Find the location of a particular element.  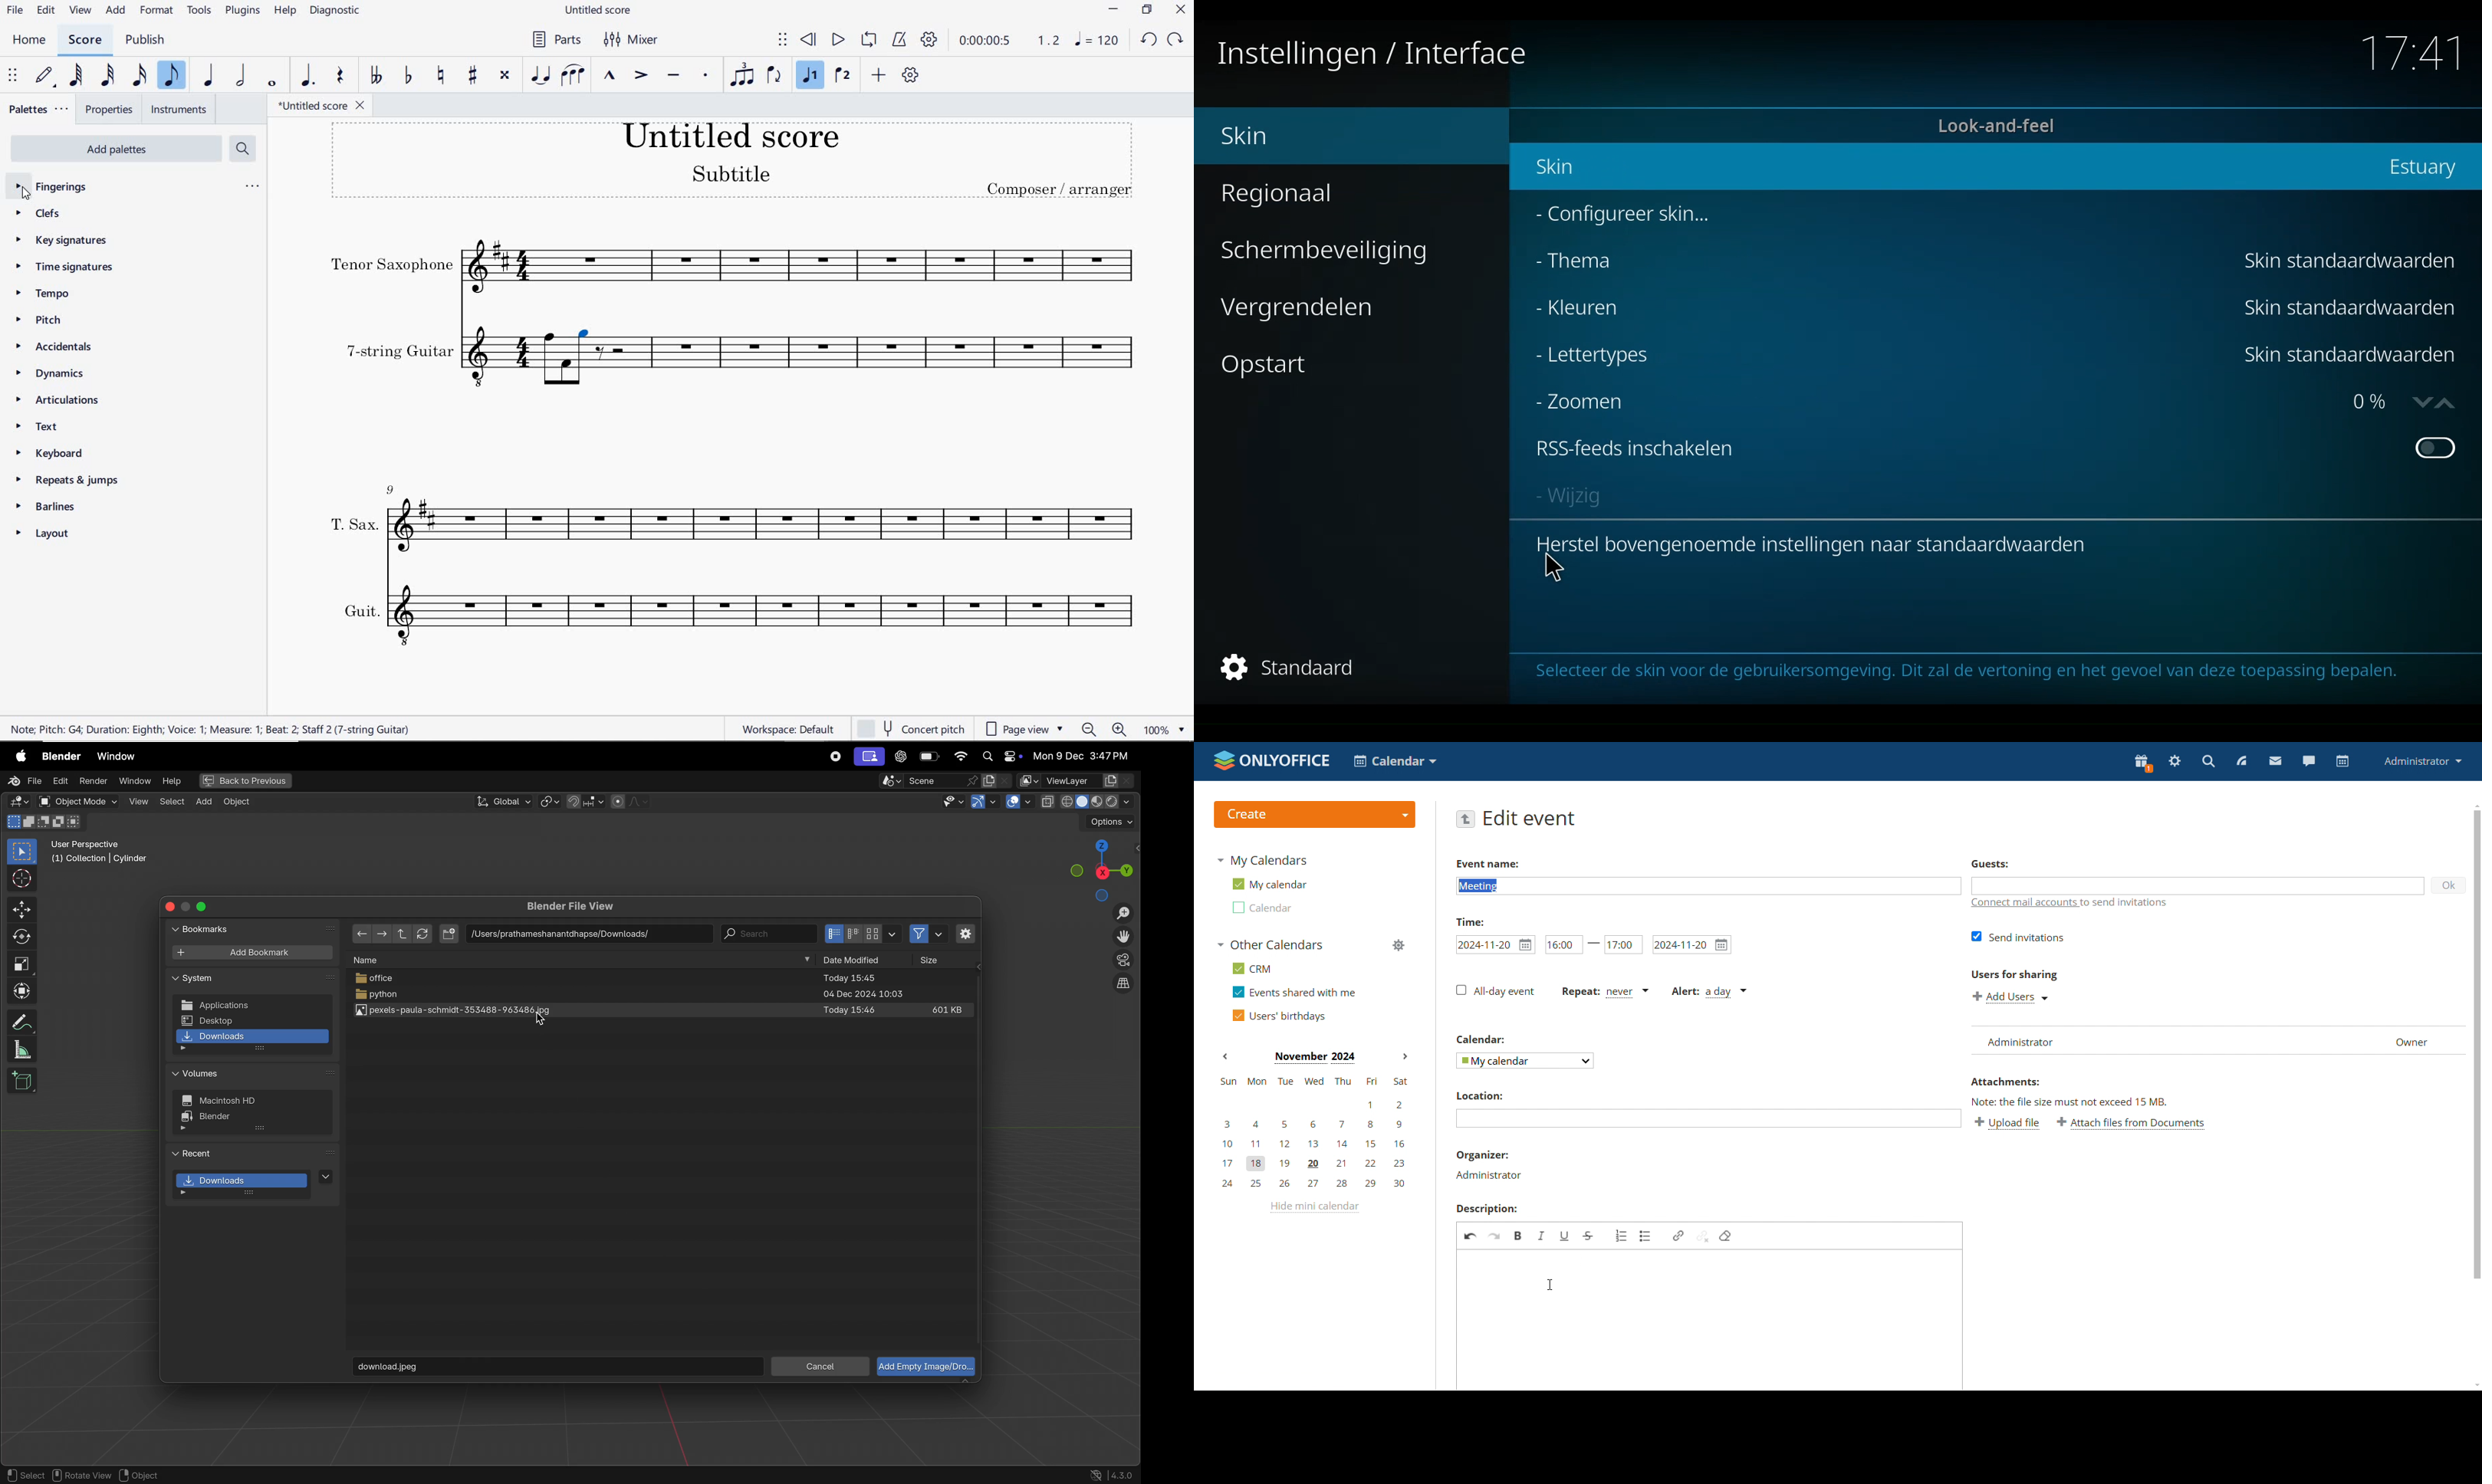

TIME SIGNATURES is located at coordinates (72, 268).